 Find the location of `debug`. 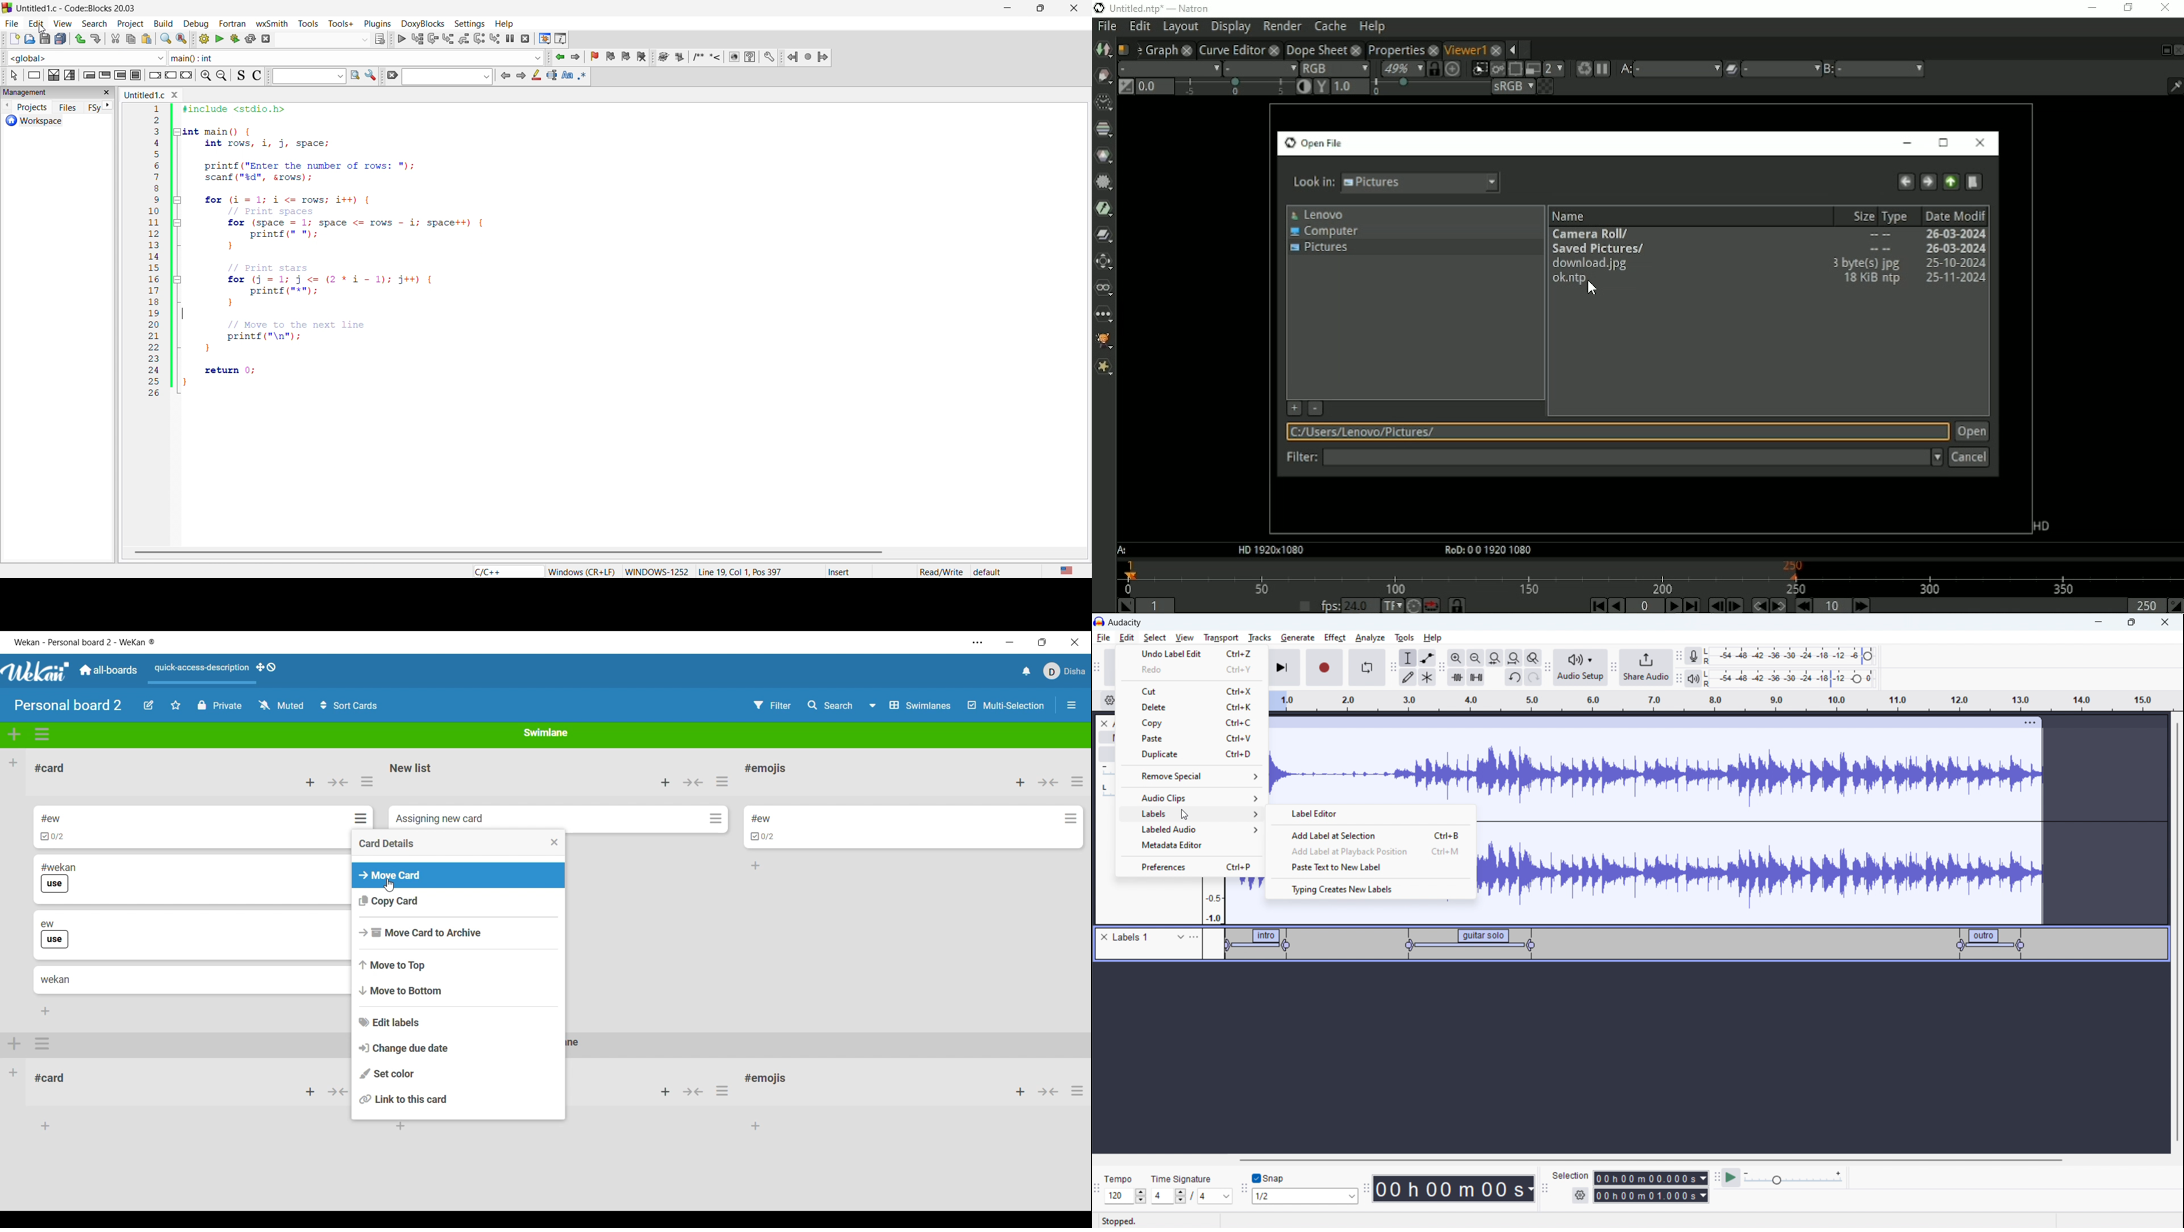

debug is located at coordinates (194, 23).